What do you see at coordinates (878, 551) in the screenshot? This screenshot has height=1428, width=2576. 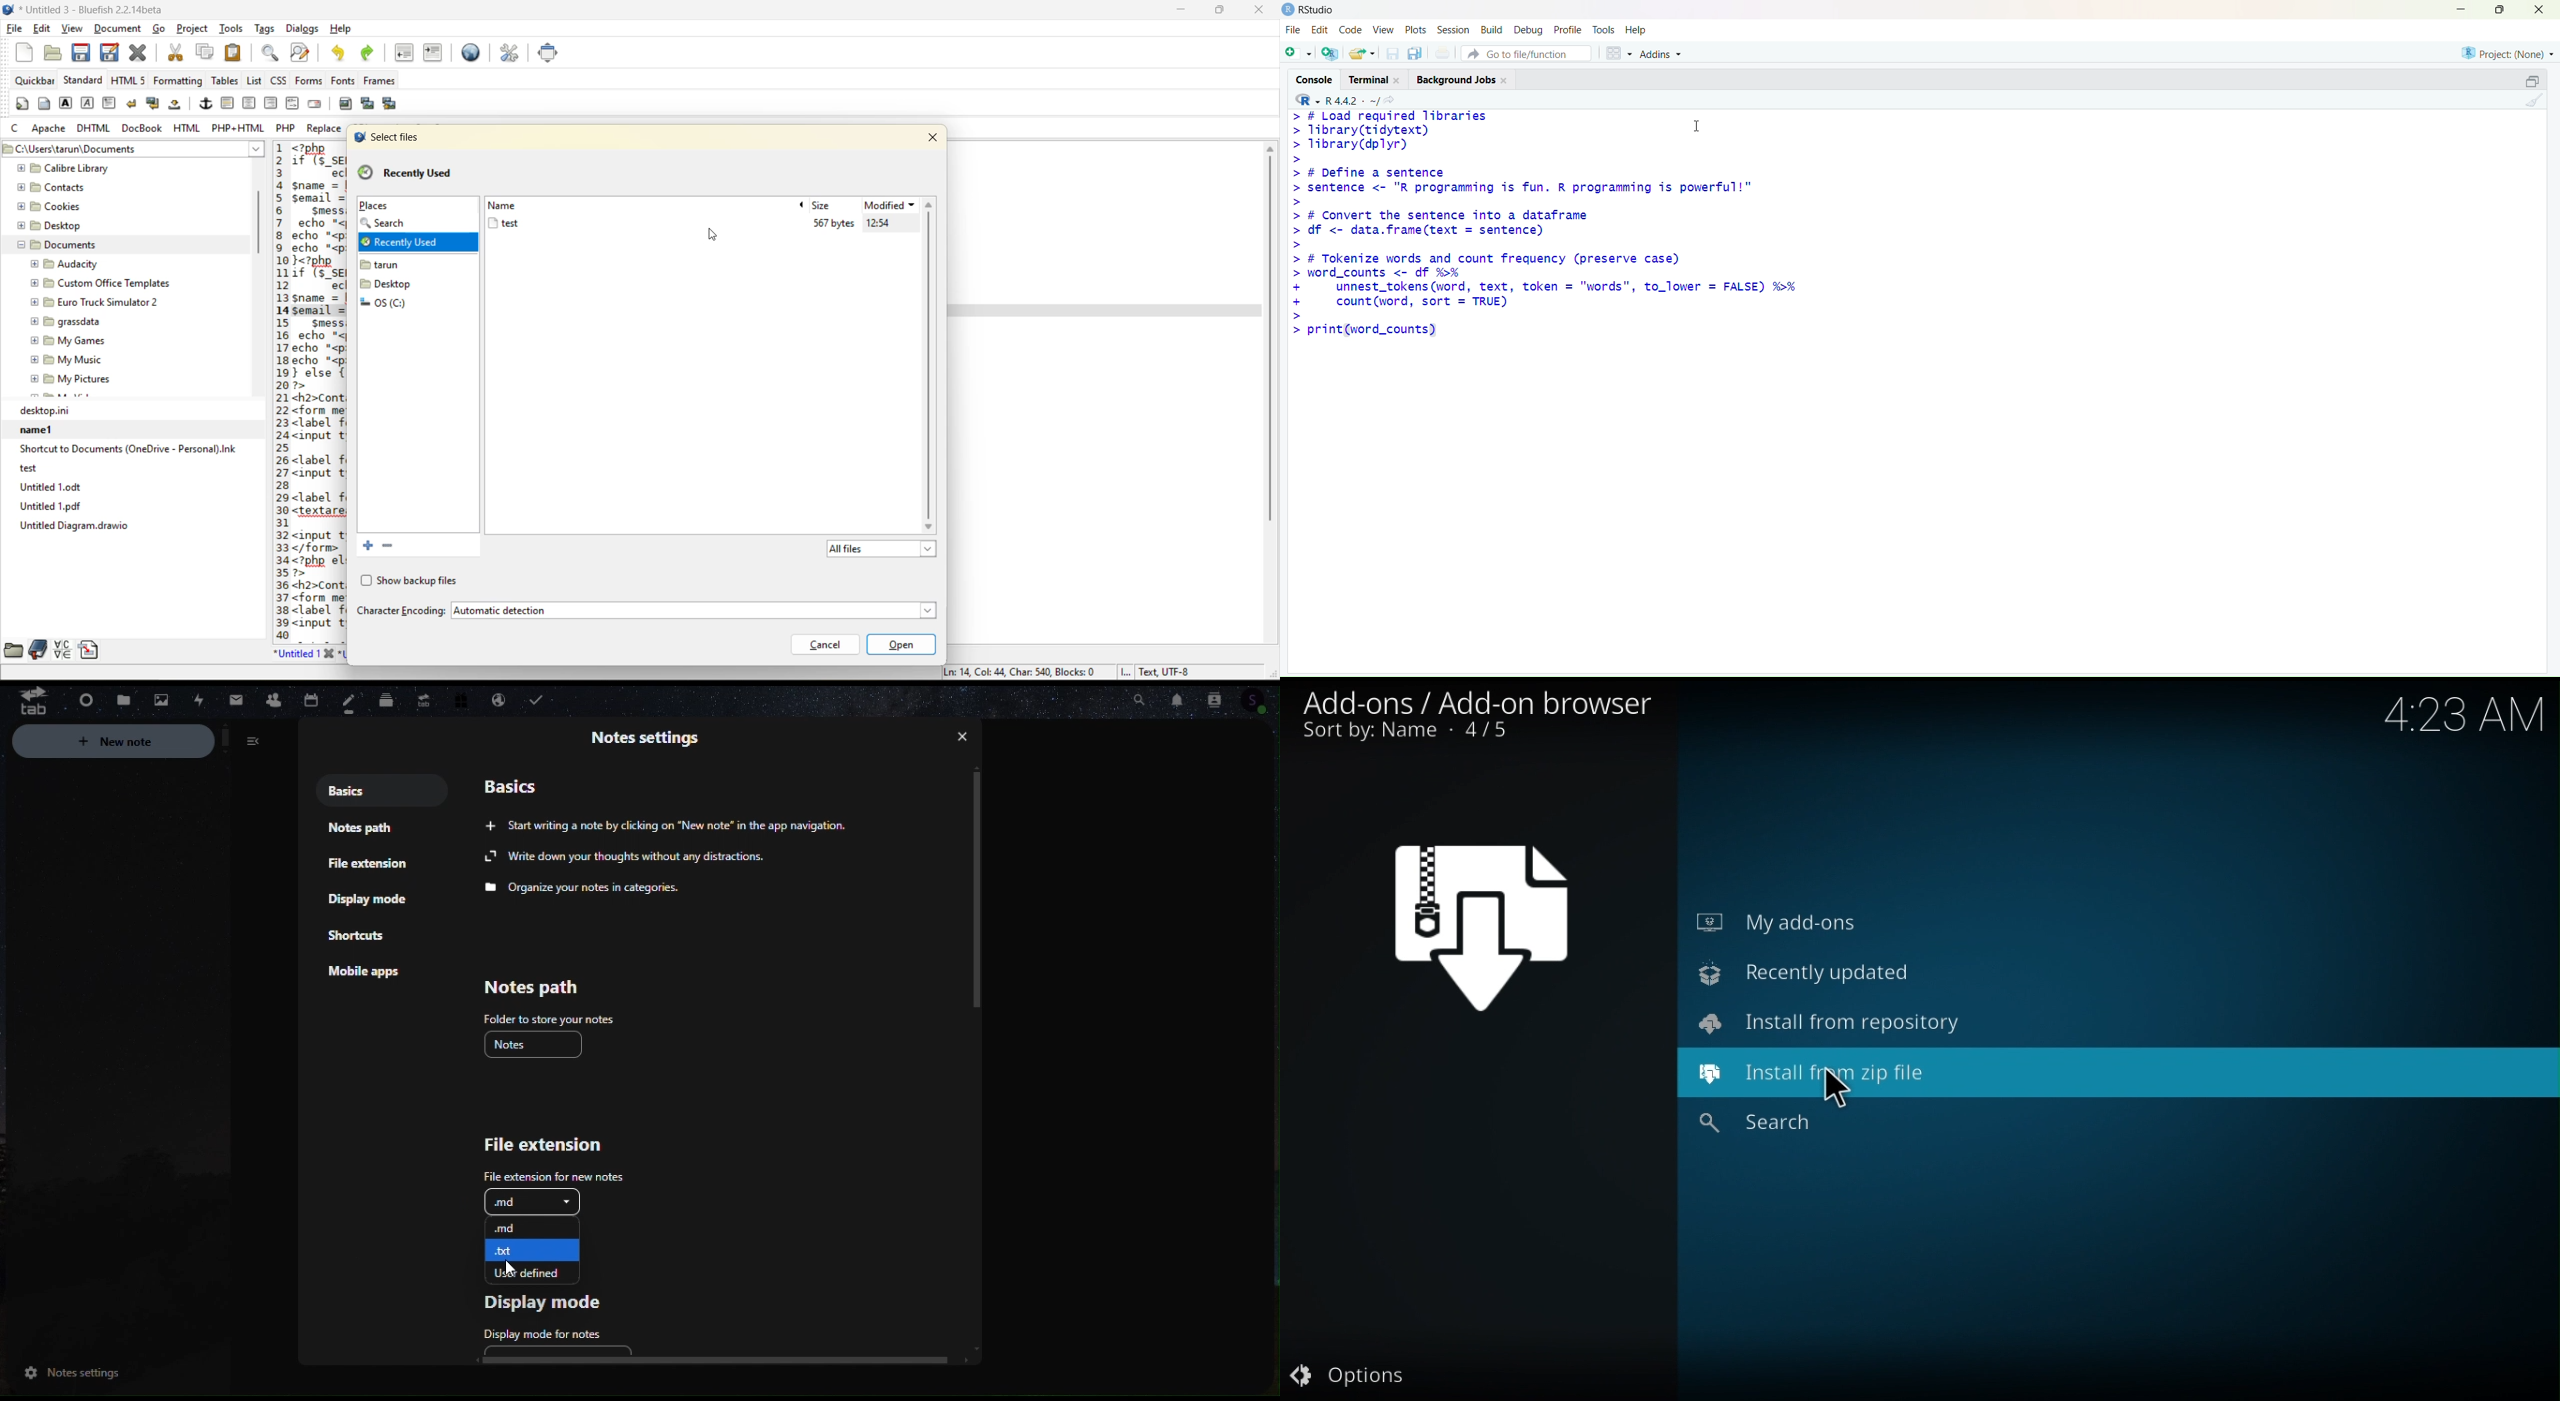 I see `all files` at bounding box center [878, 551].